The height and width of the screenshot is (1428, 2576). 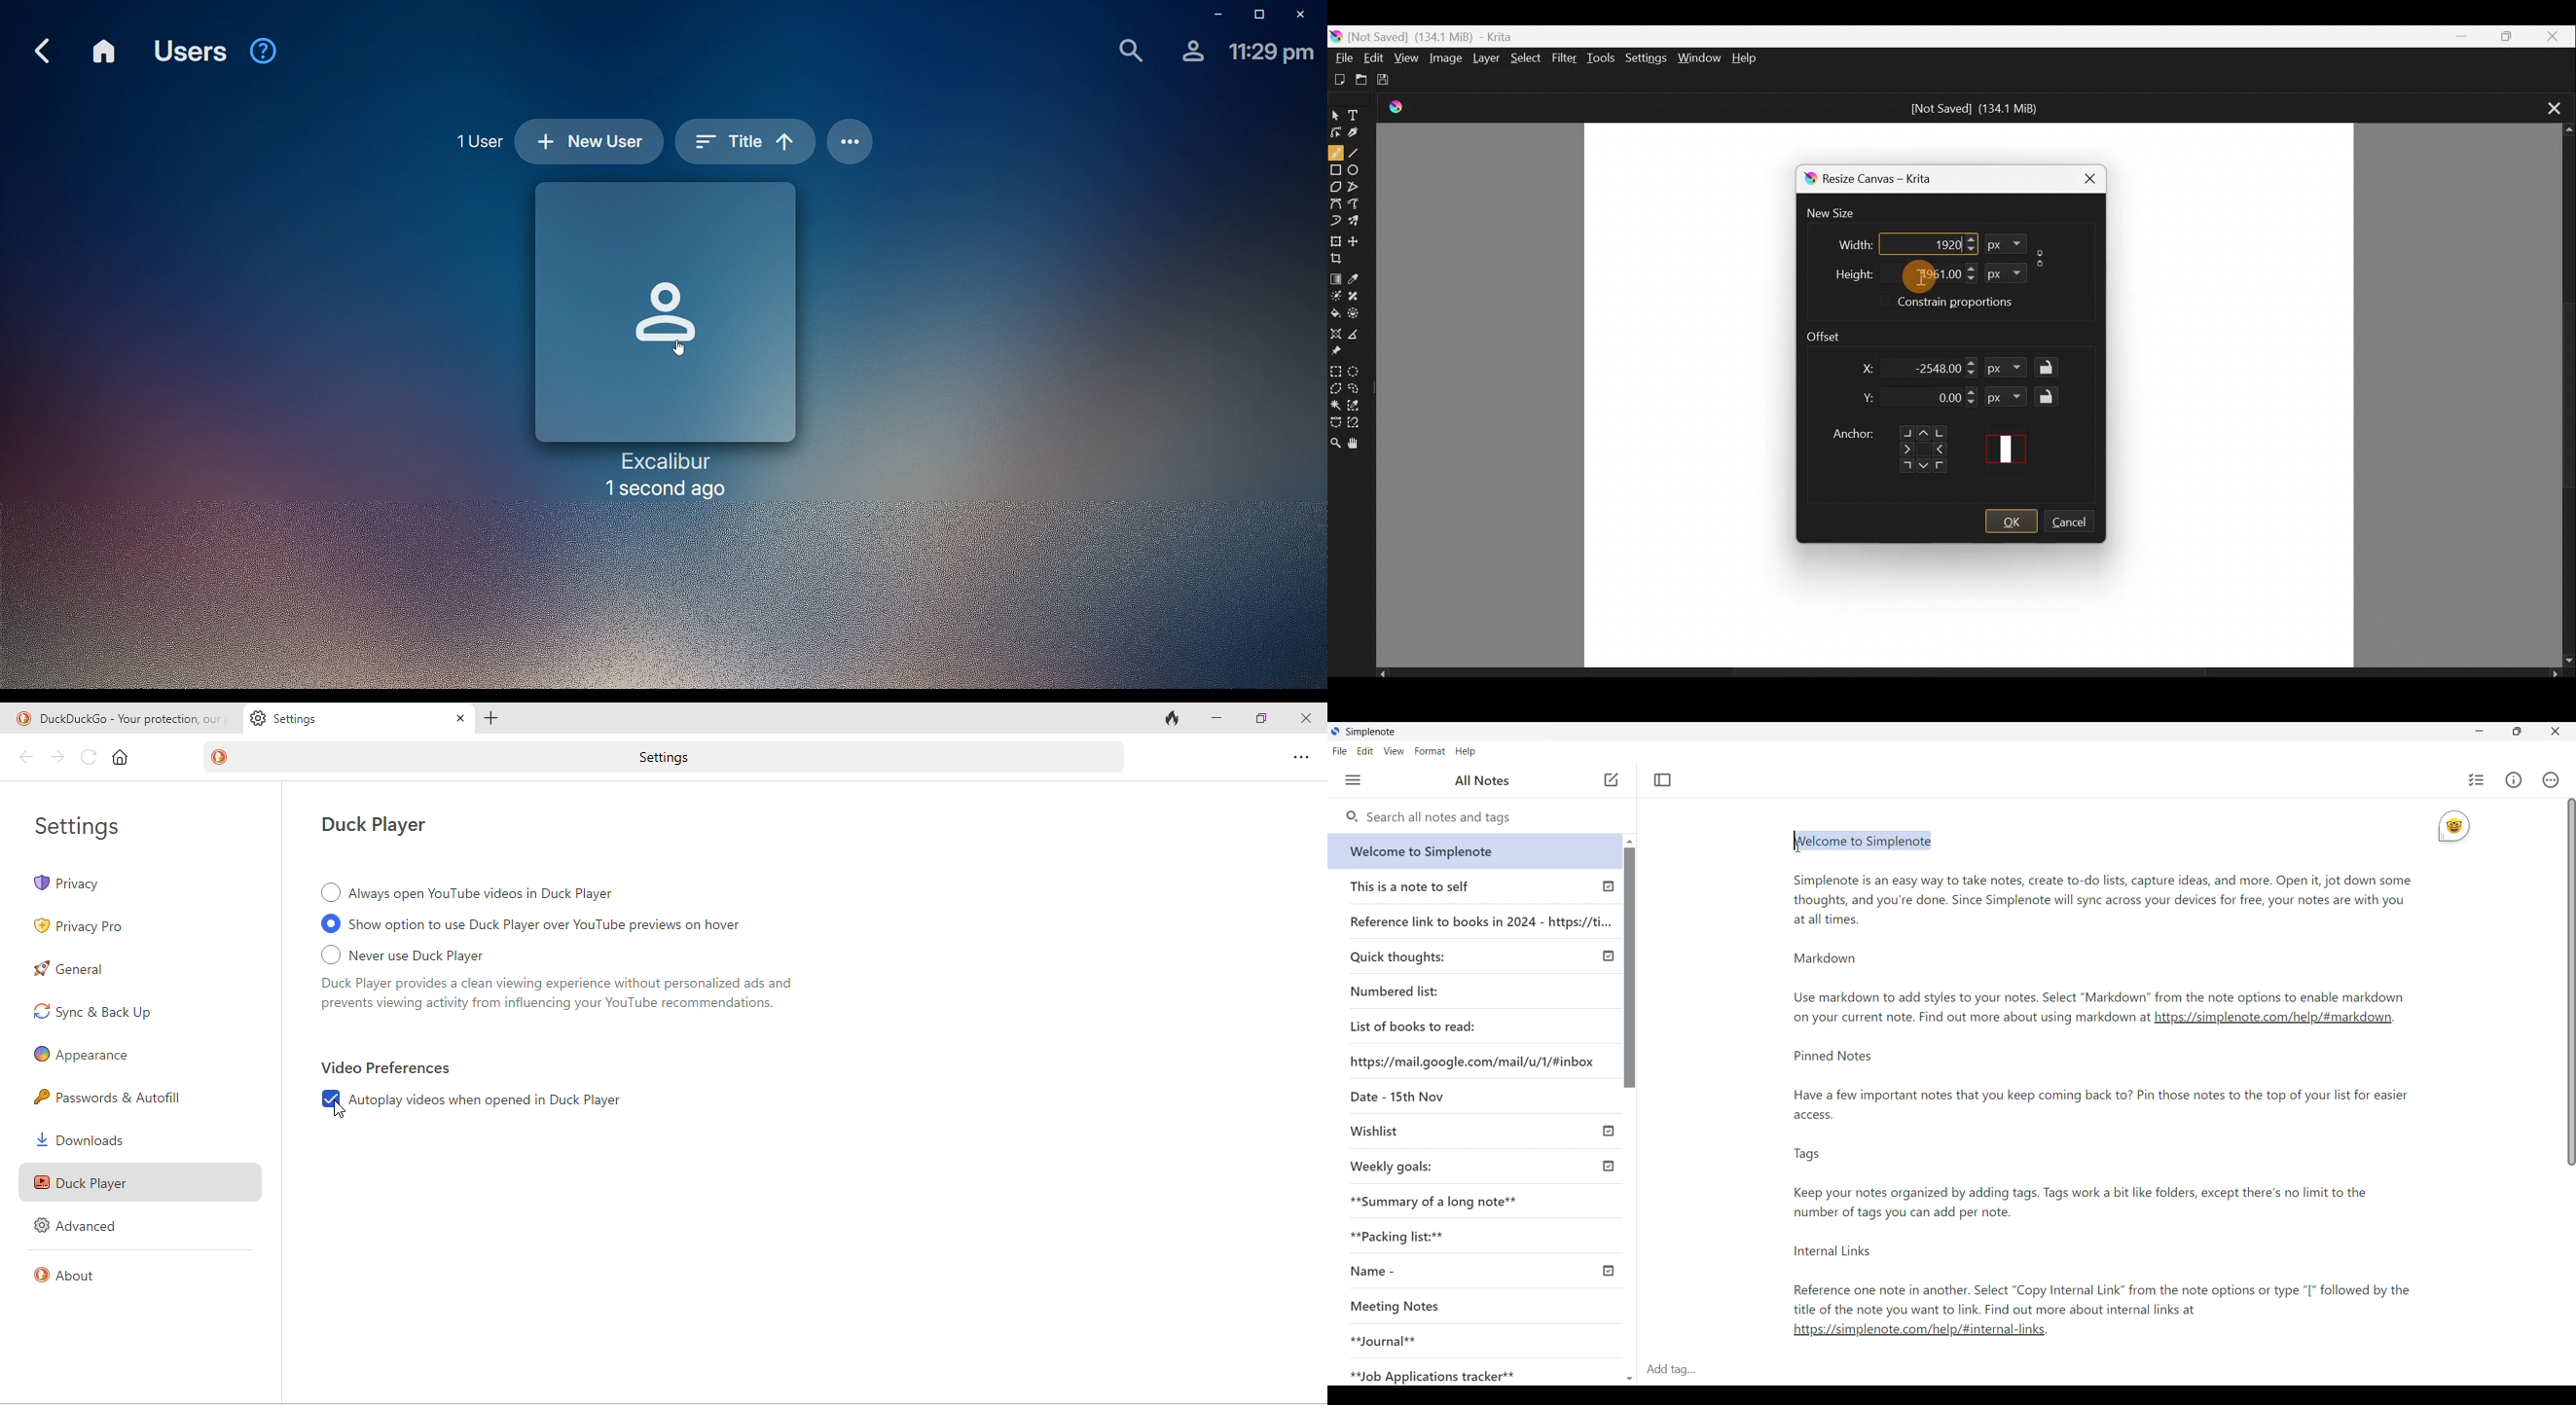 What do you see at coordinates (1846, 241) in the screenshot?
I see `Width` at bounding box center [1846, 241].